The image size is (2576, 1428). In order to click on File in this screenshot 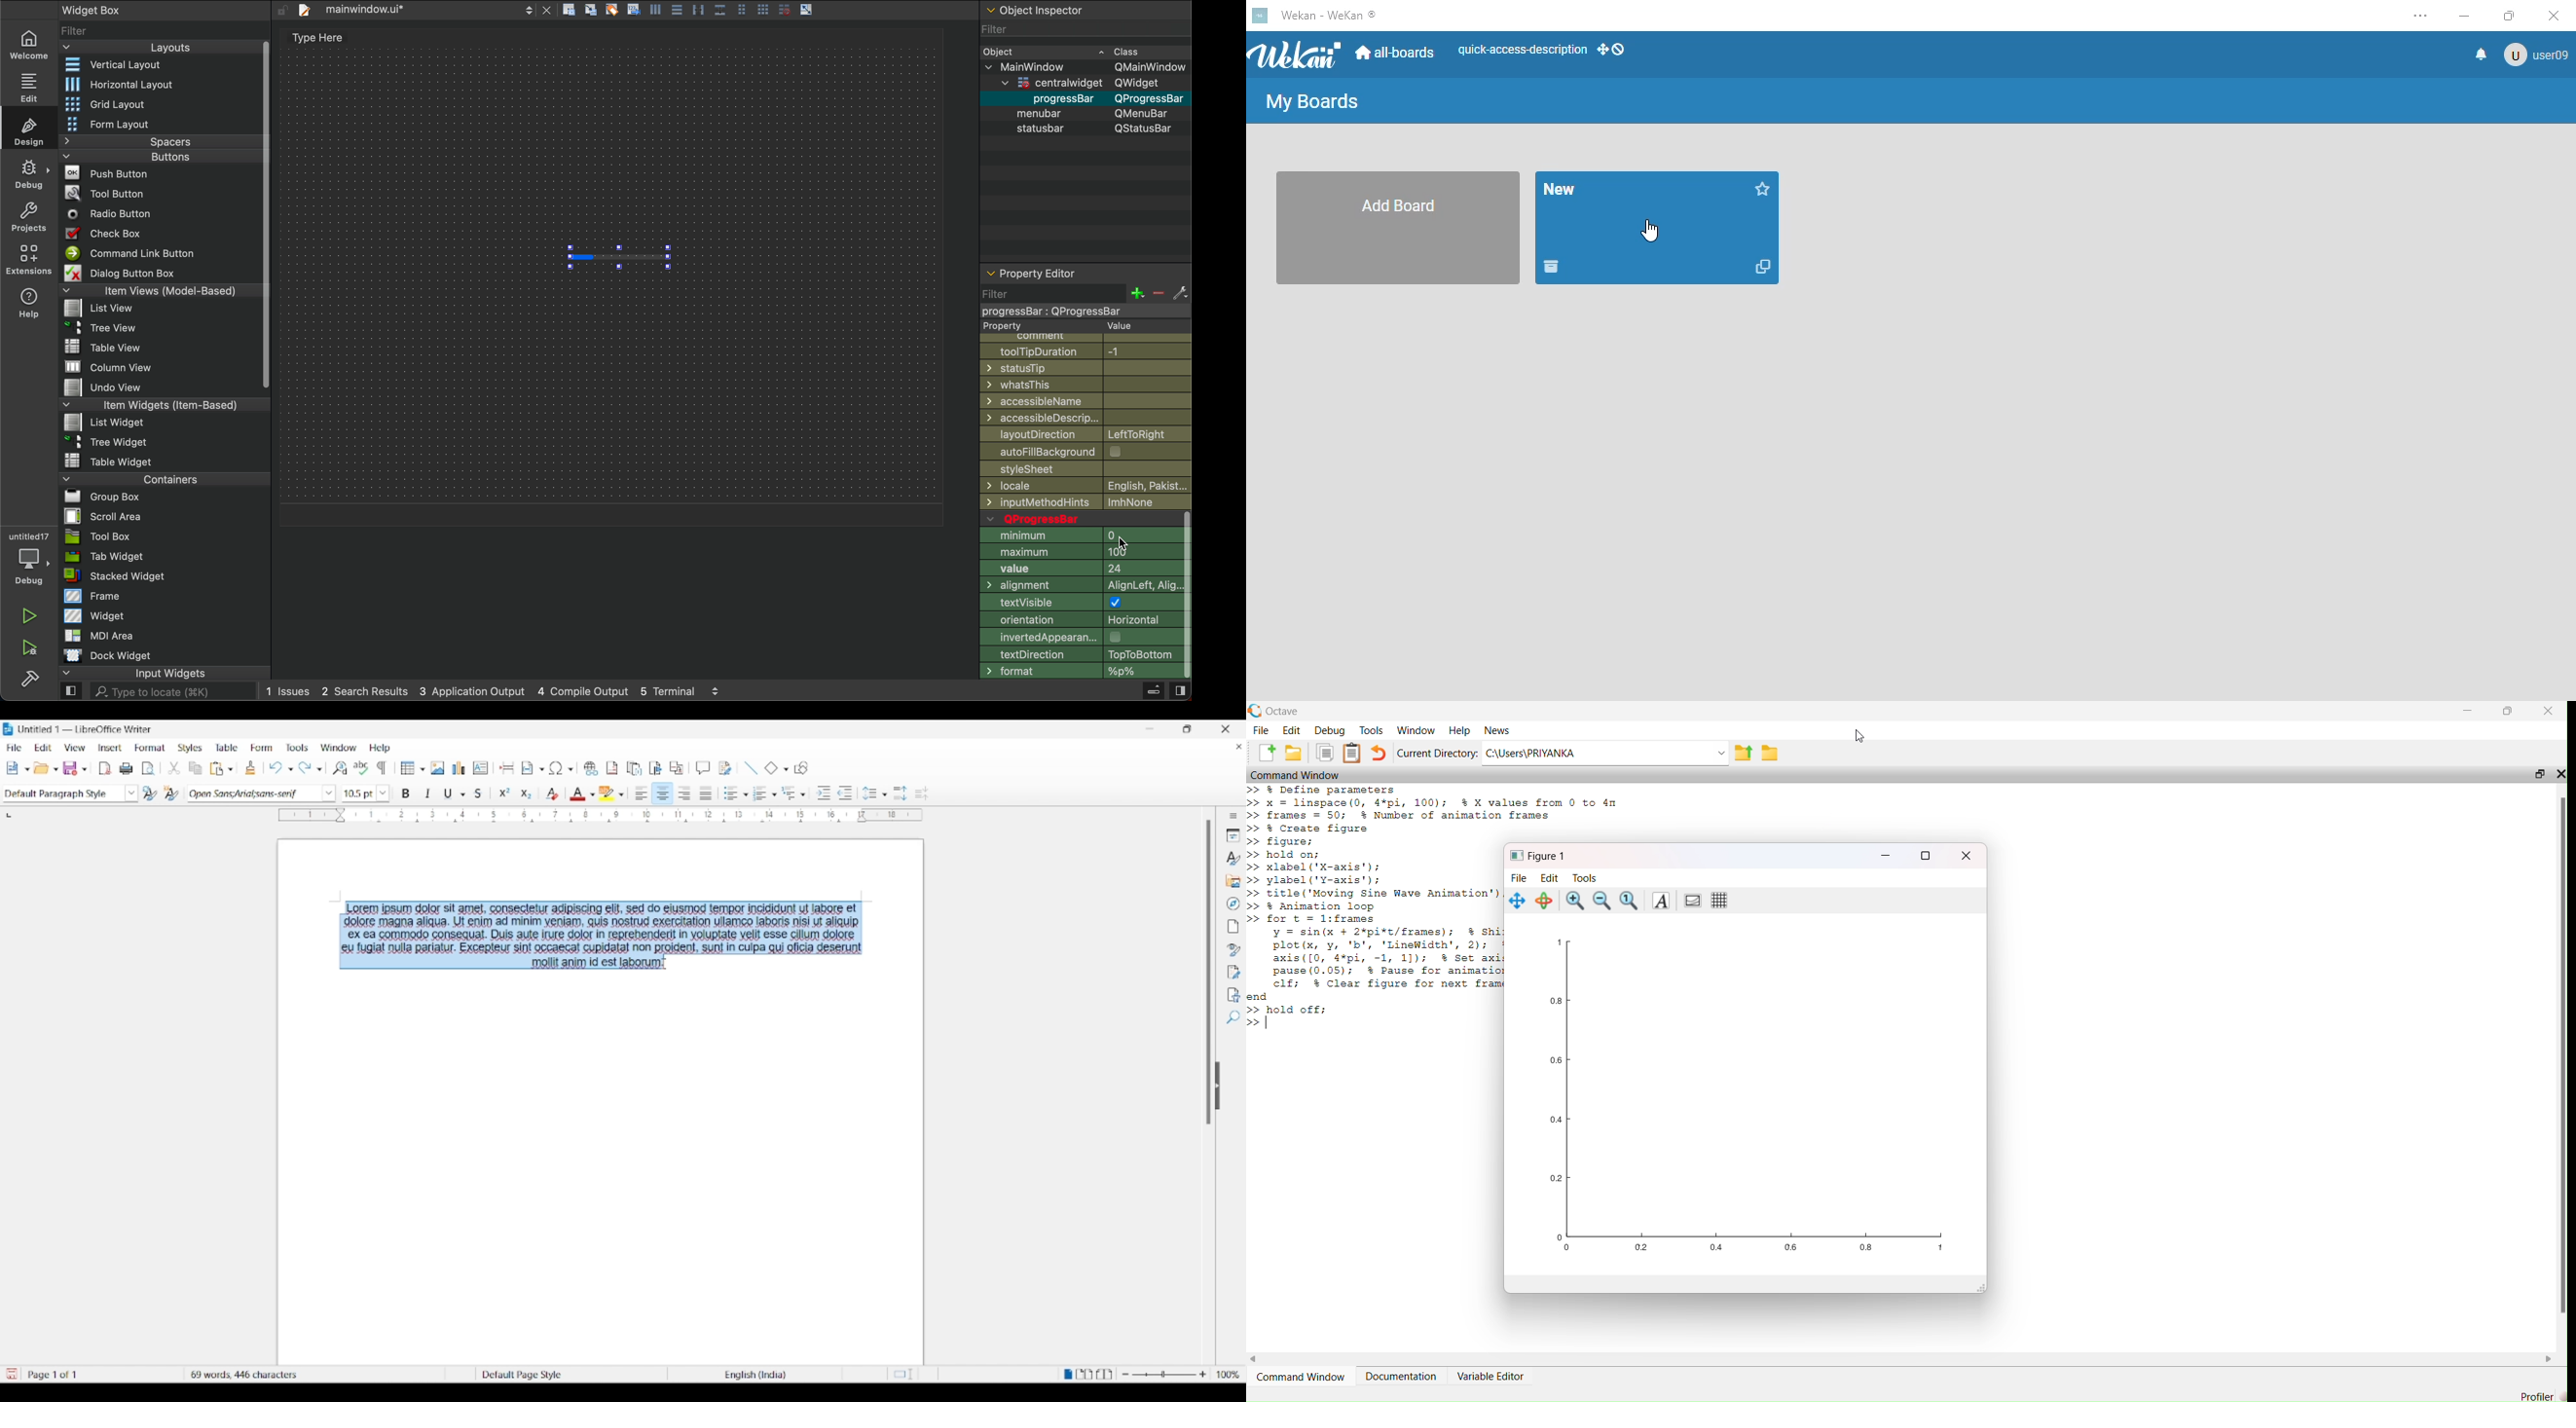, I will do `click(108, 346)`.